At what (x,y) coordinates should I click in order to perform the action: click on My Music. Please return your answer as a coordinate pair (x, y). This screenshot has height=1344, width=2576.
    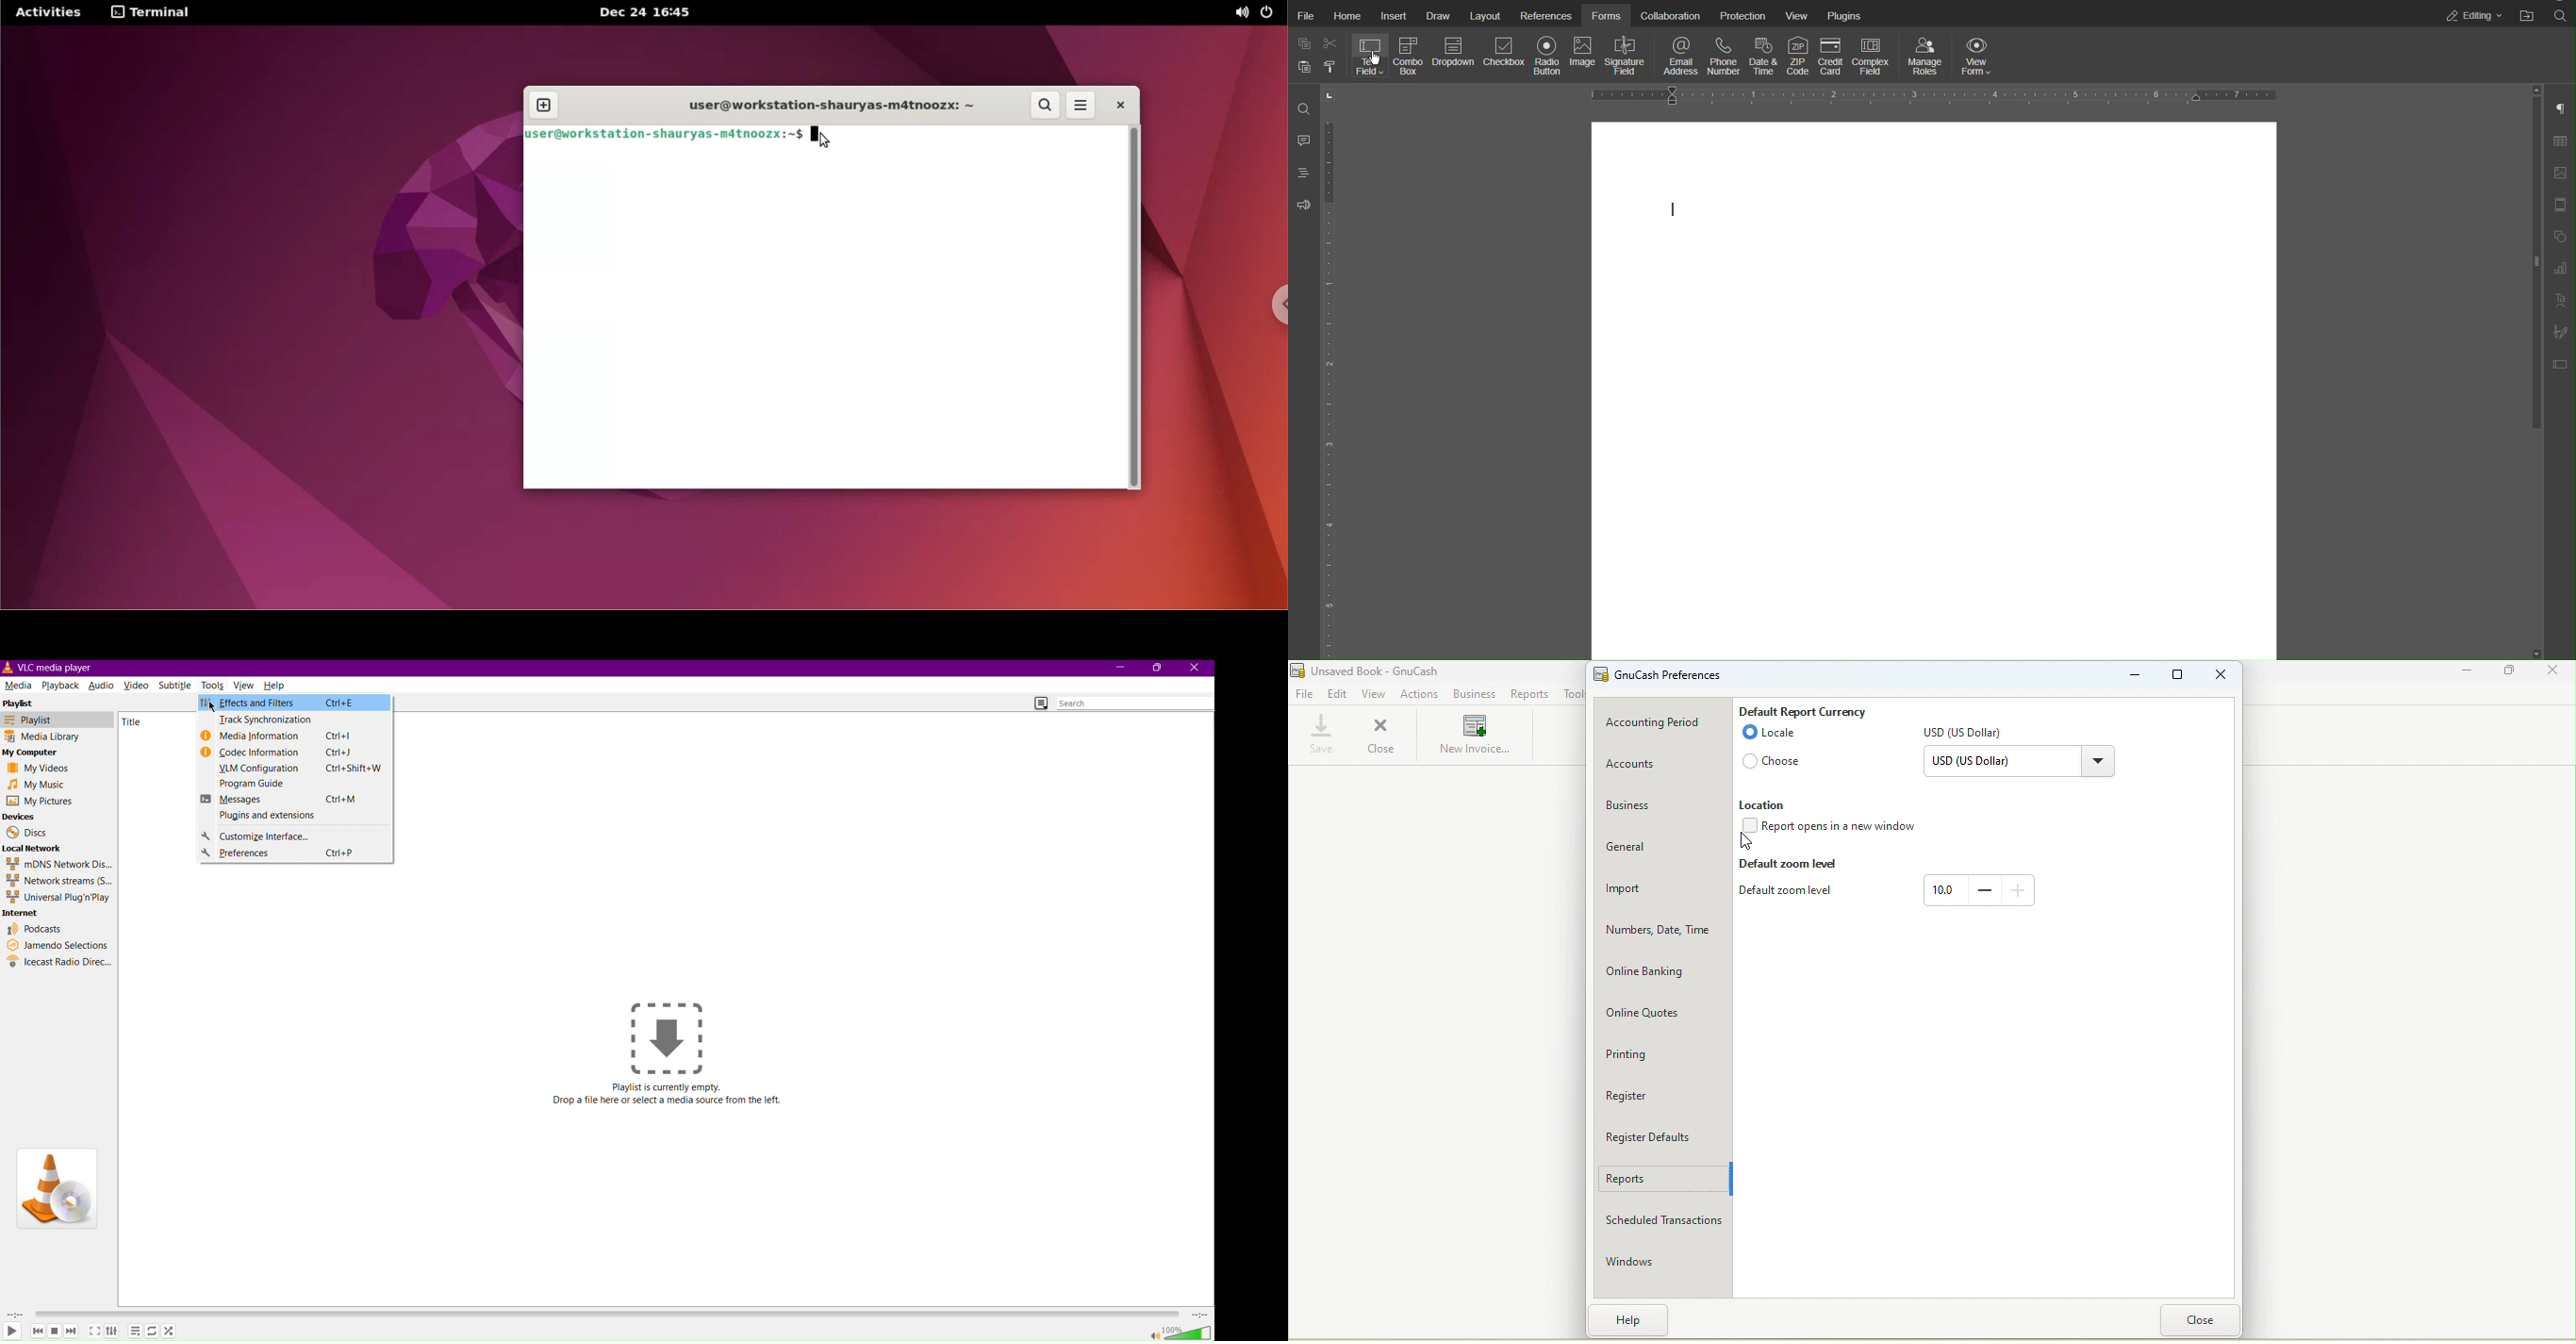
    Looking at the image, I should click on (37, 785).